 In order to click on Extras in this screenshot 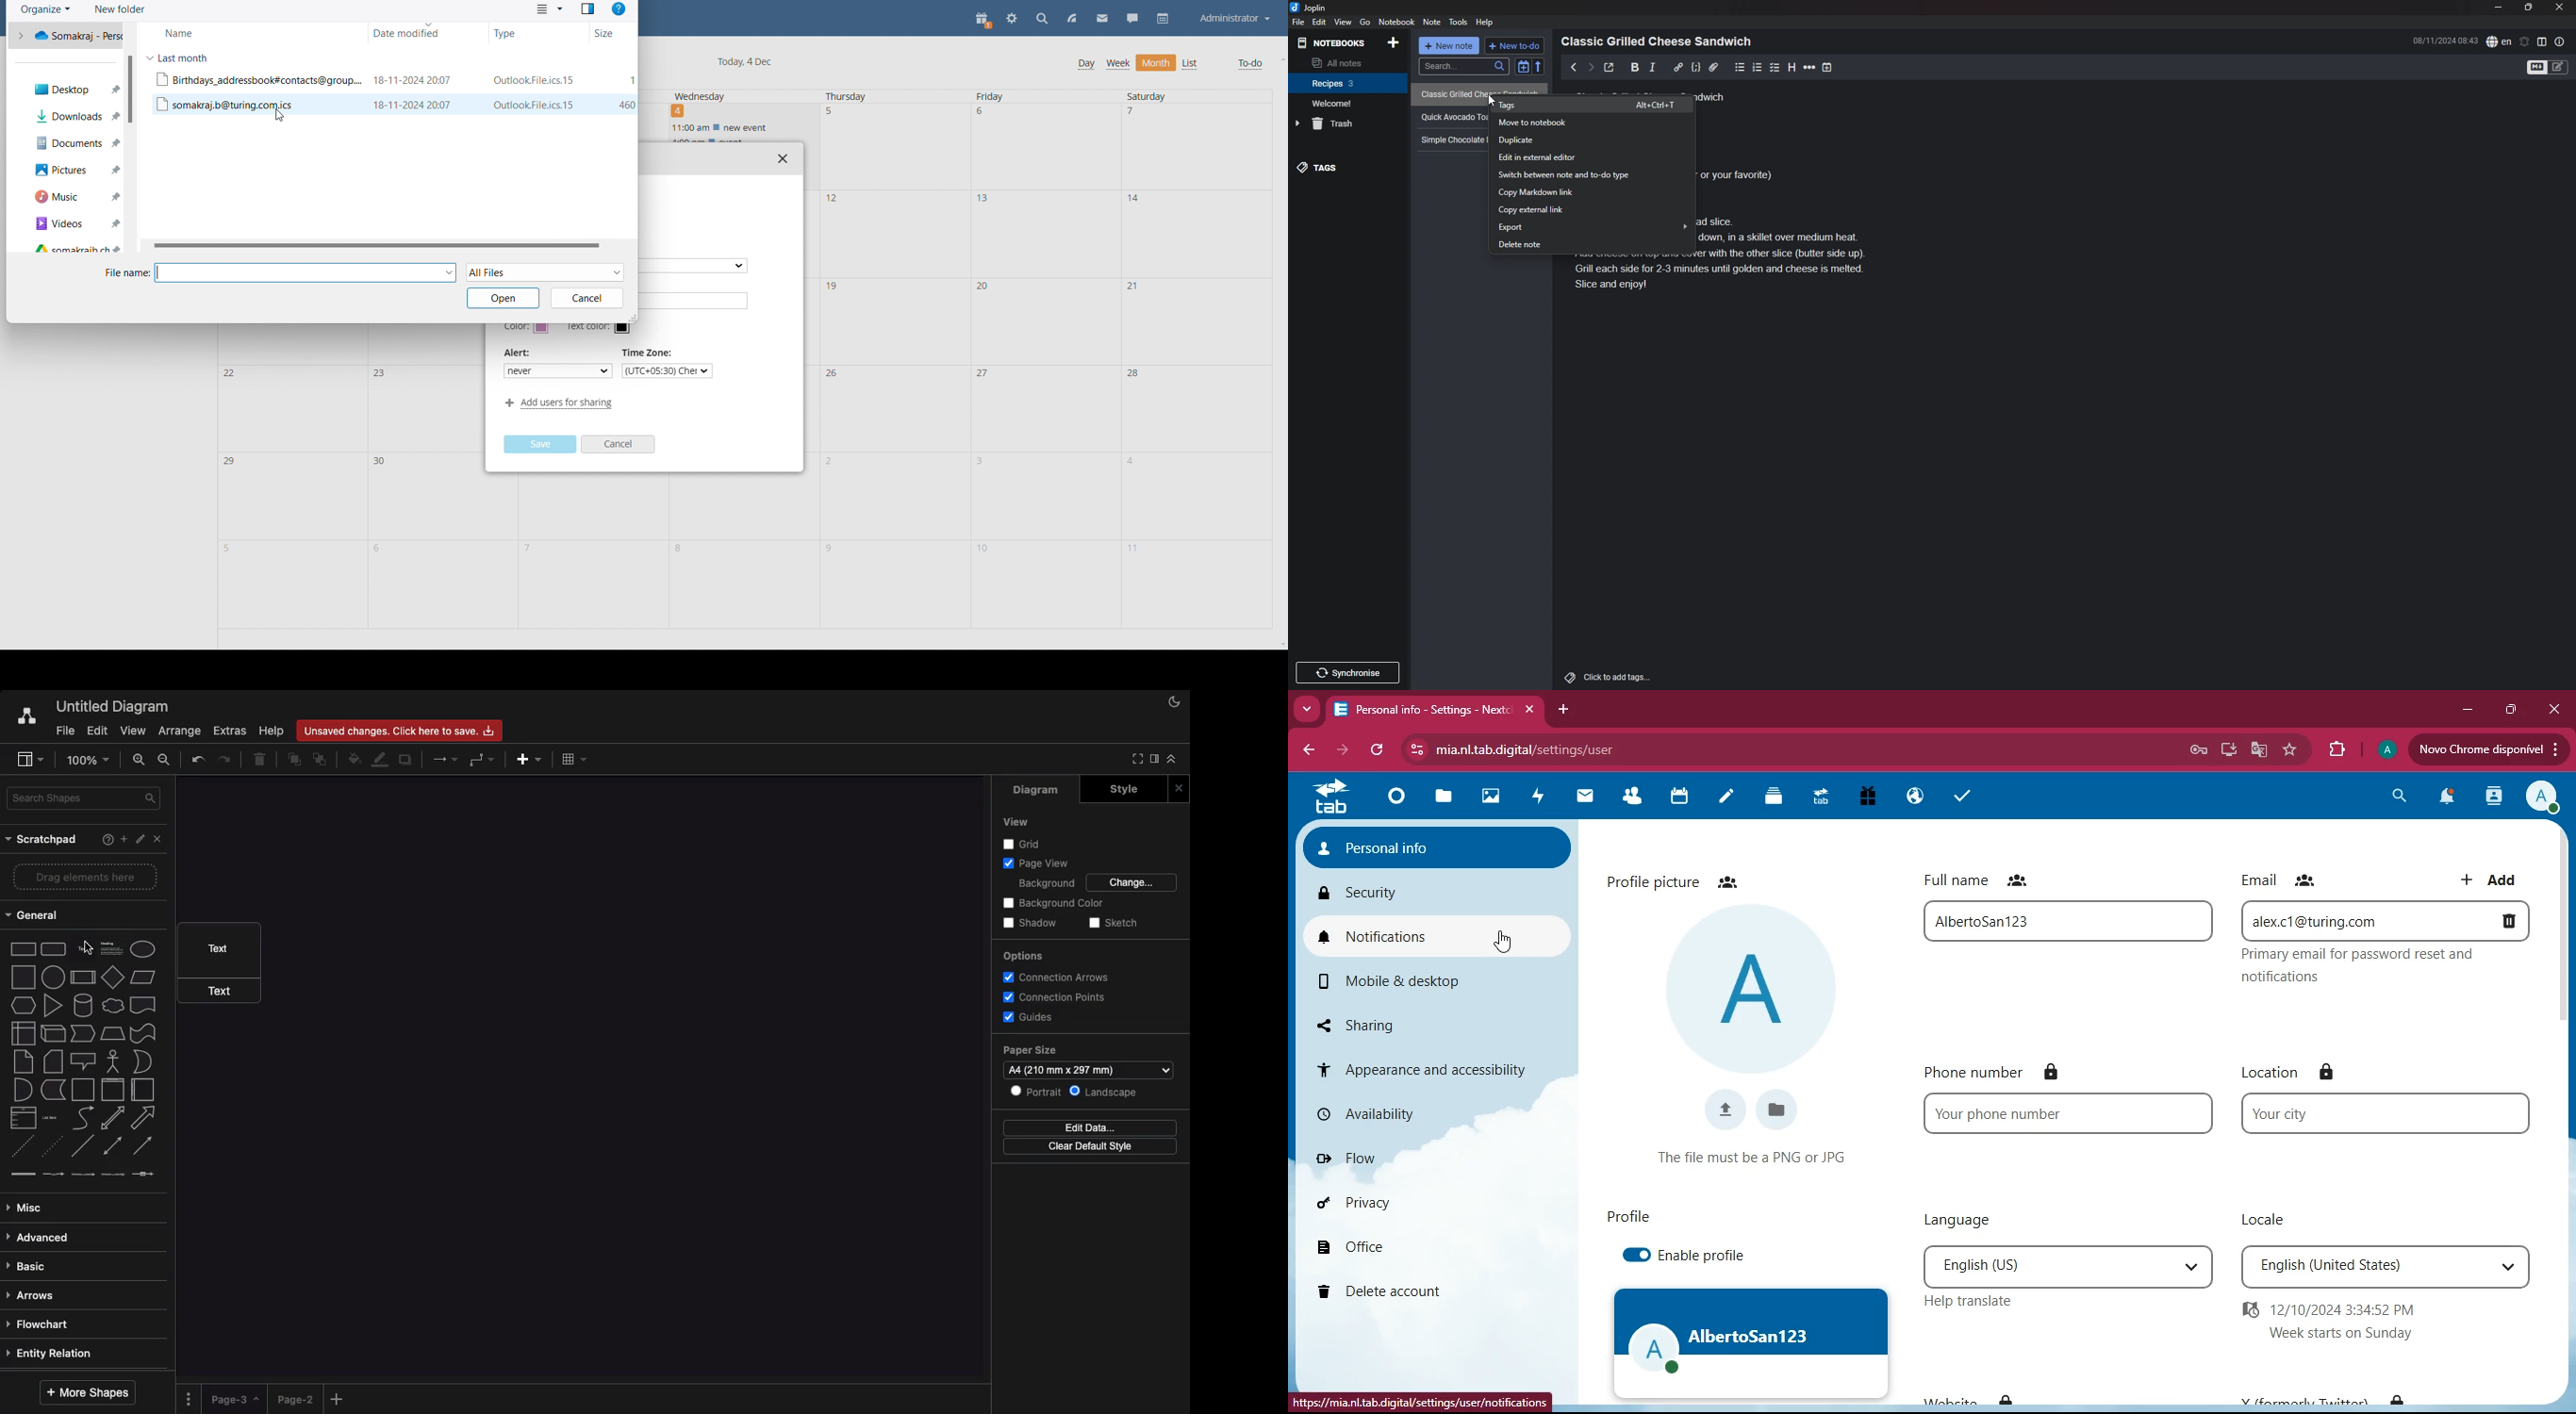, I will do `click(231, 731)`.